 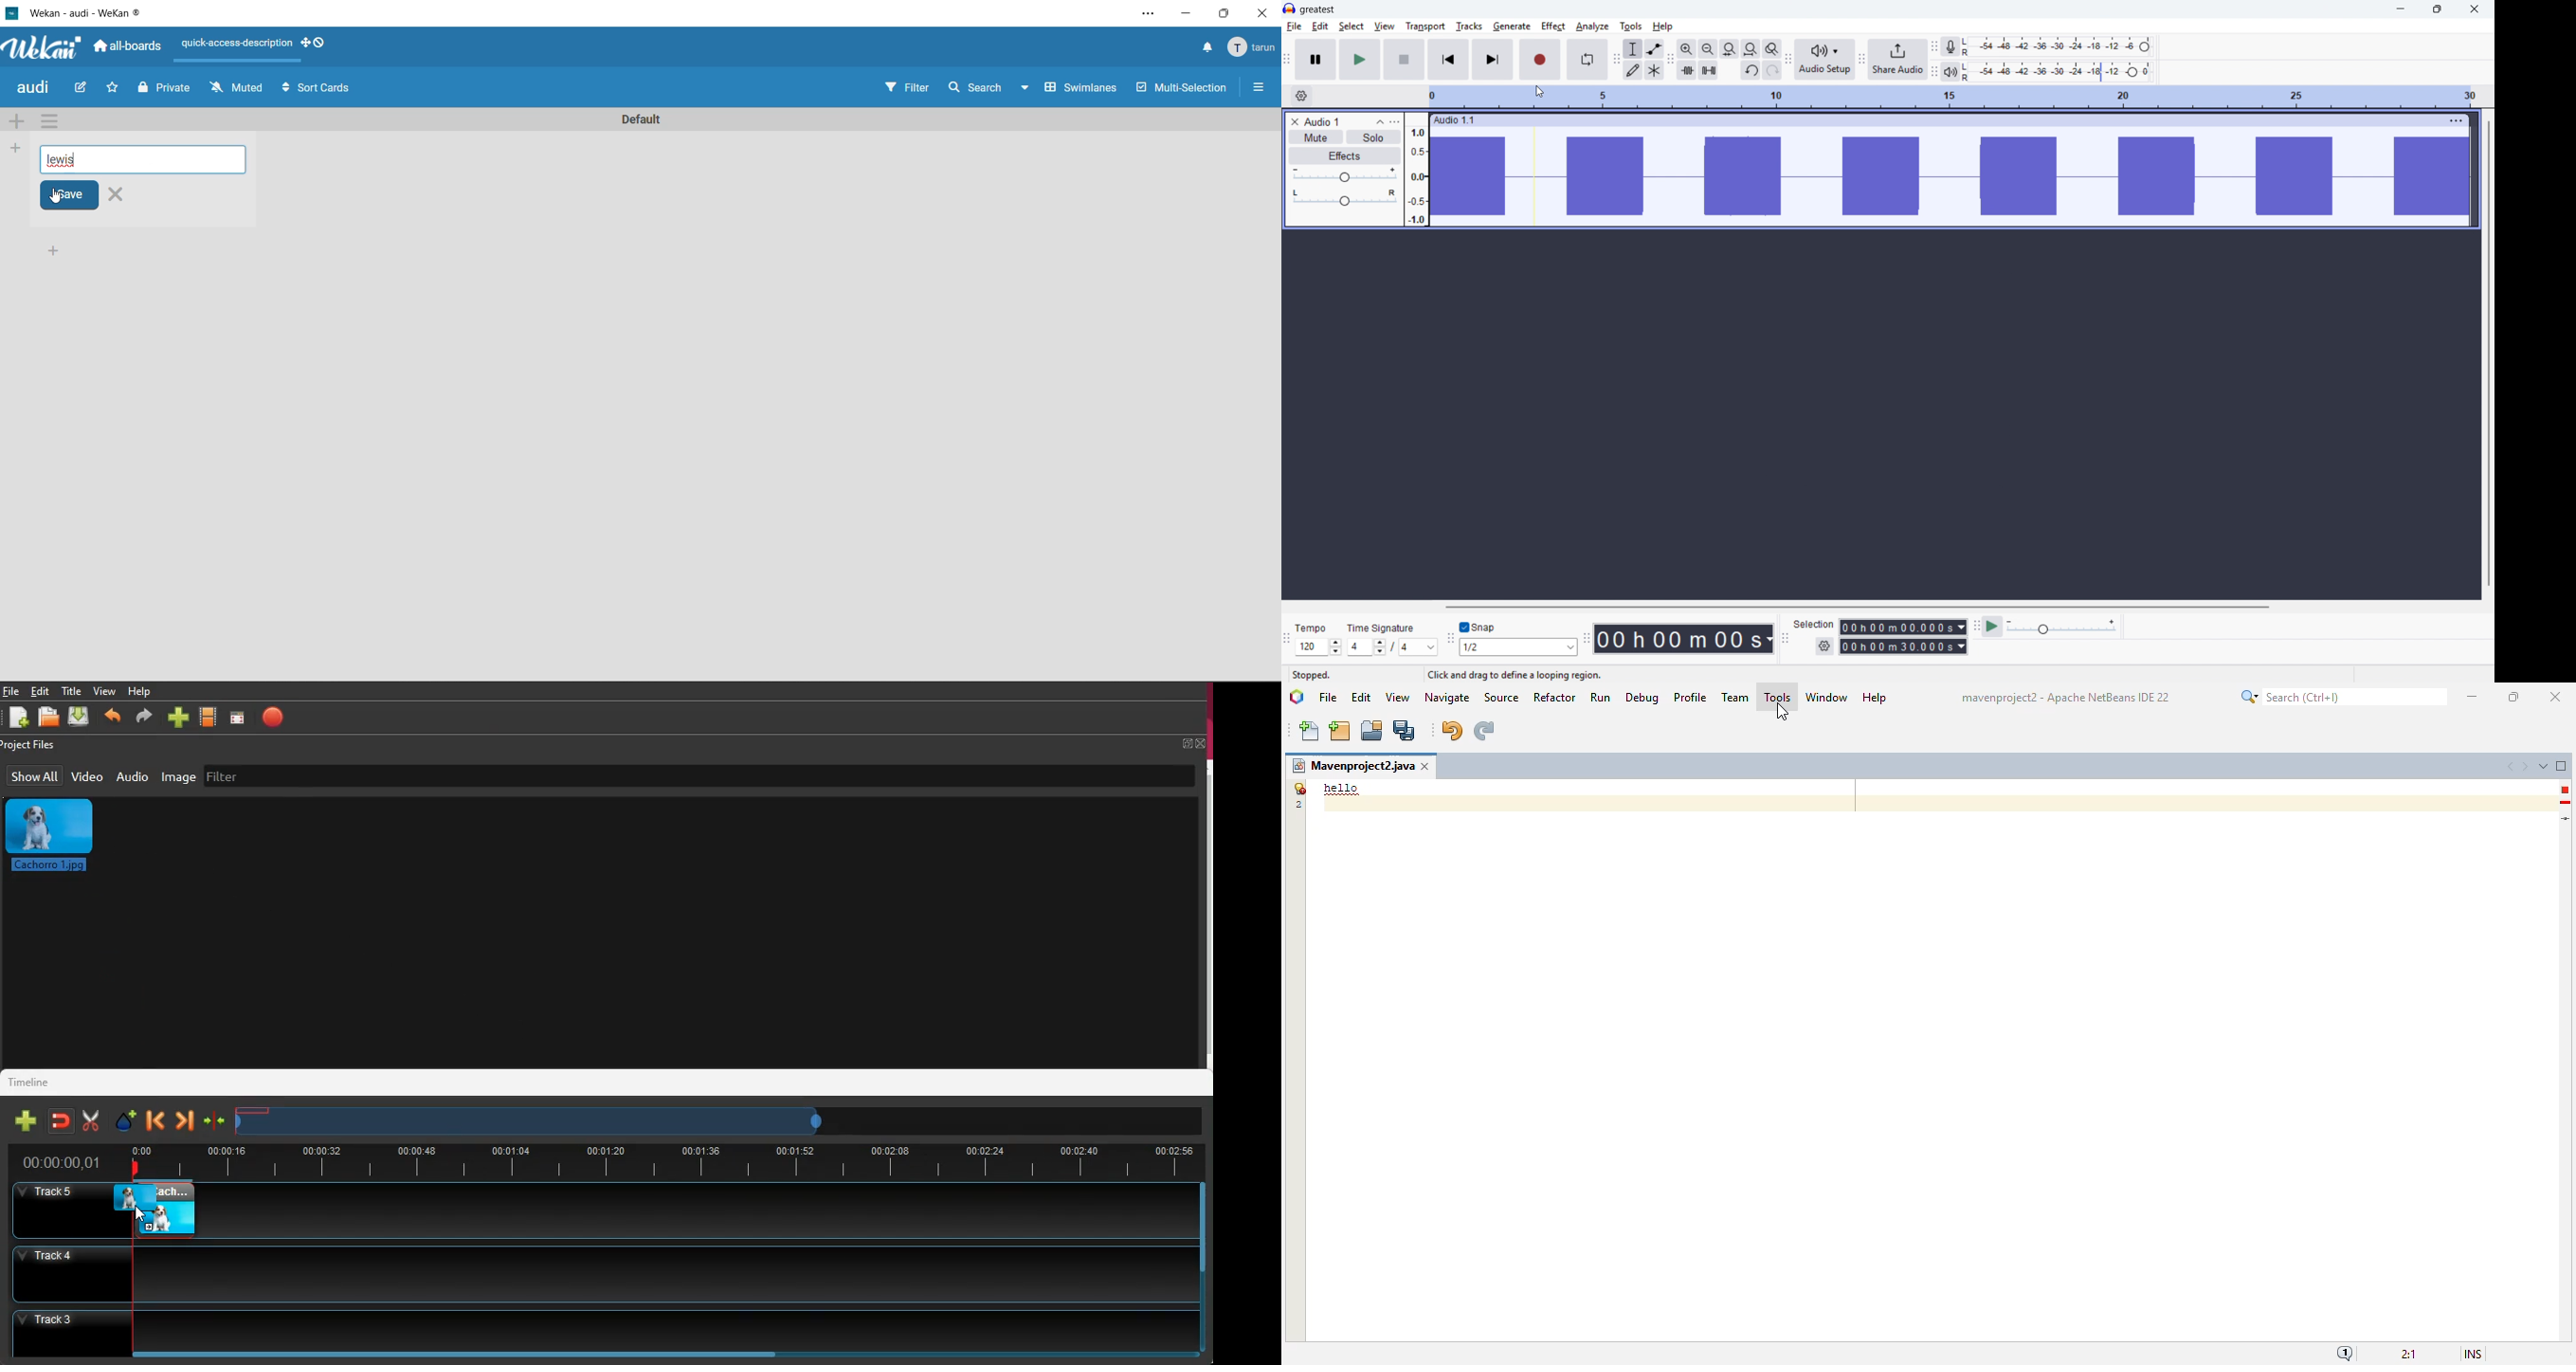 I want to click on trim audio outside selection, so click(x=1686, y=71).